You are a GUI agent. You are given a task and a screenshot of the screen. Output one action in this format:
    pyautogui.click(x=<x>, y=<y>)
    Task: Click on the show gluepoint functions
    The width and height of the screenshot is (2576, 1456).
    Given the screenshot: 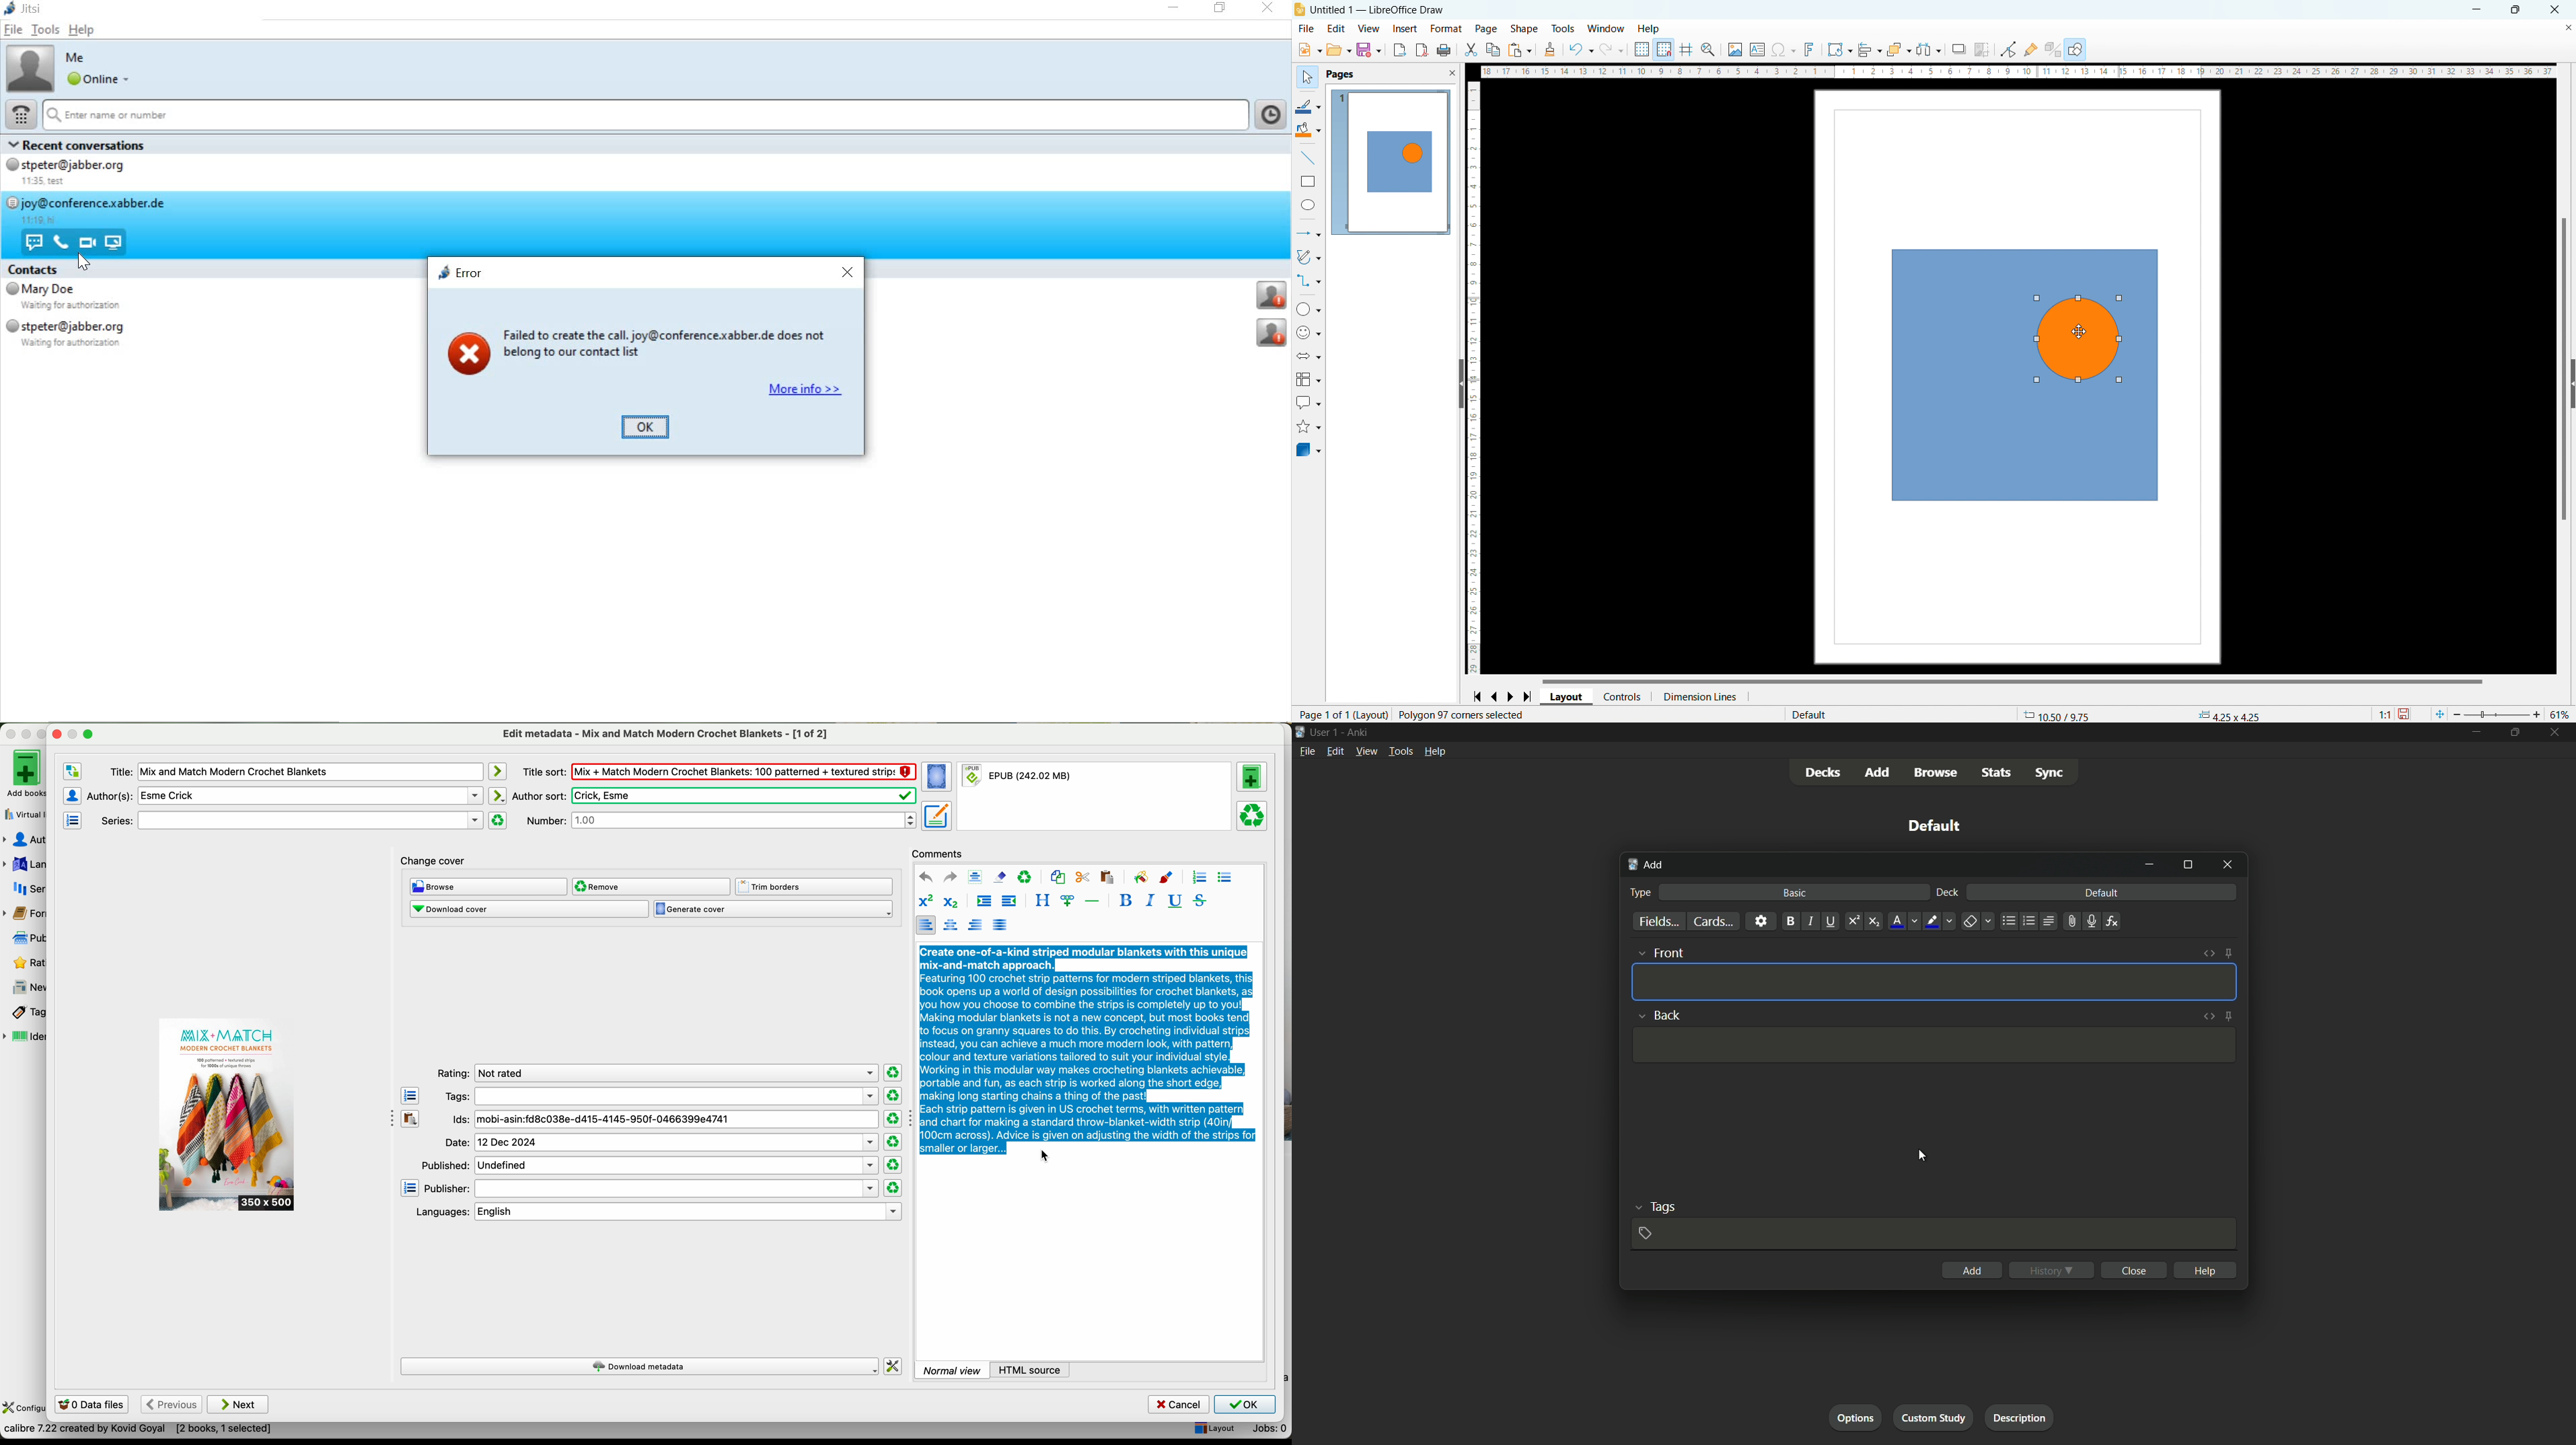 What is the action you would take?
    pyautogui.click(x=2030, y=50)
    